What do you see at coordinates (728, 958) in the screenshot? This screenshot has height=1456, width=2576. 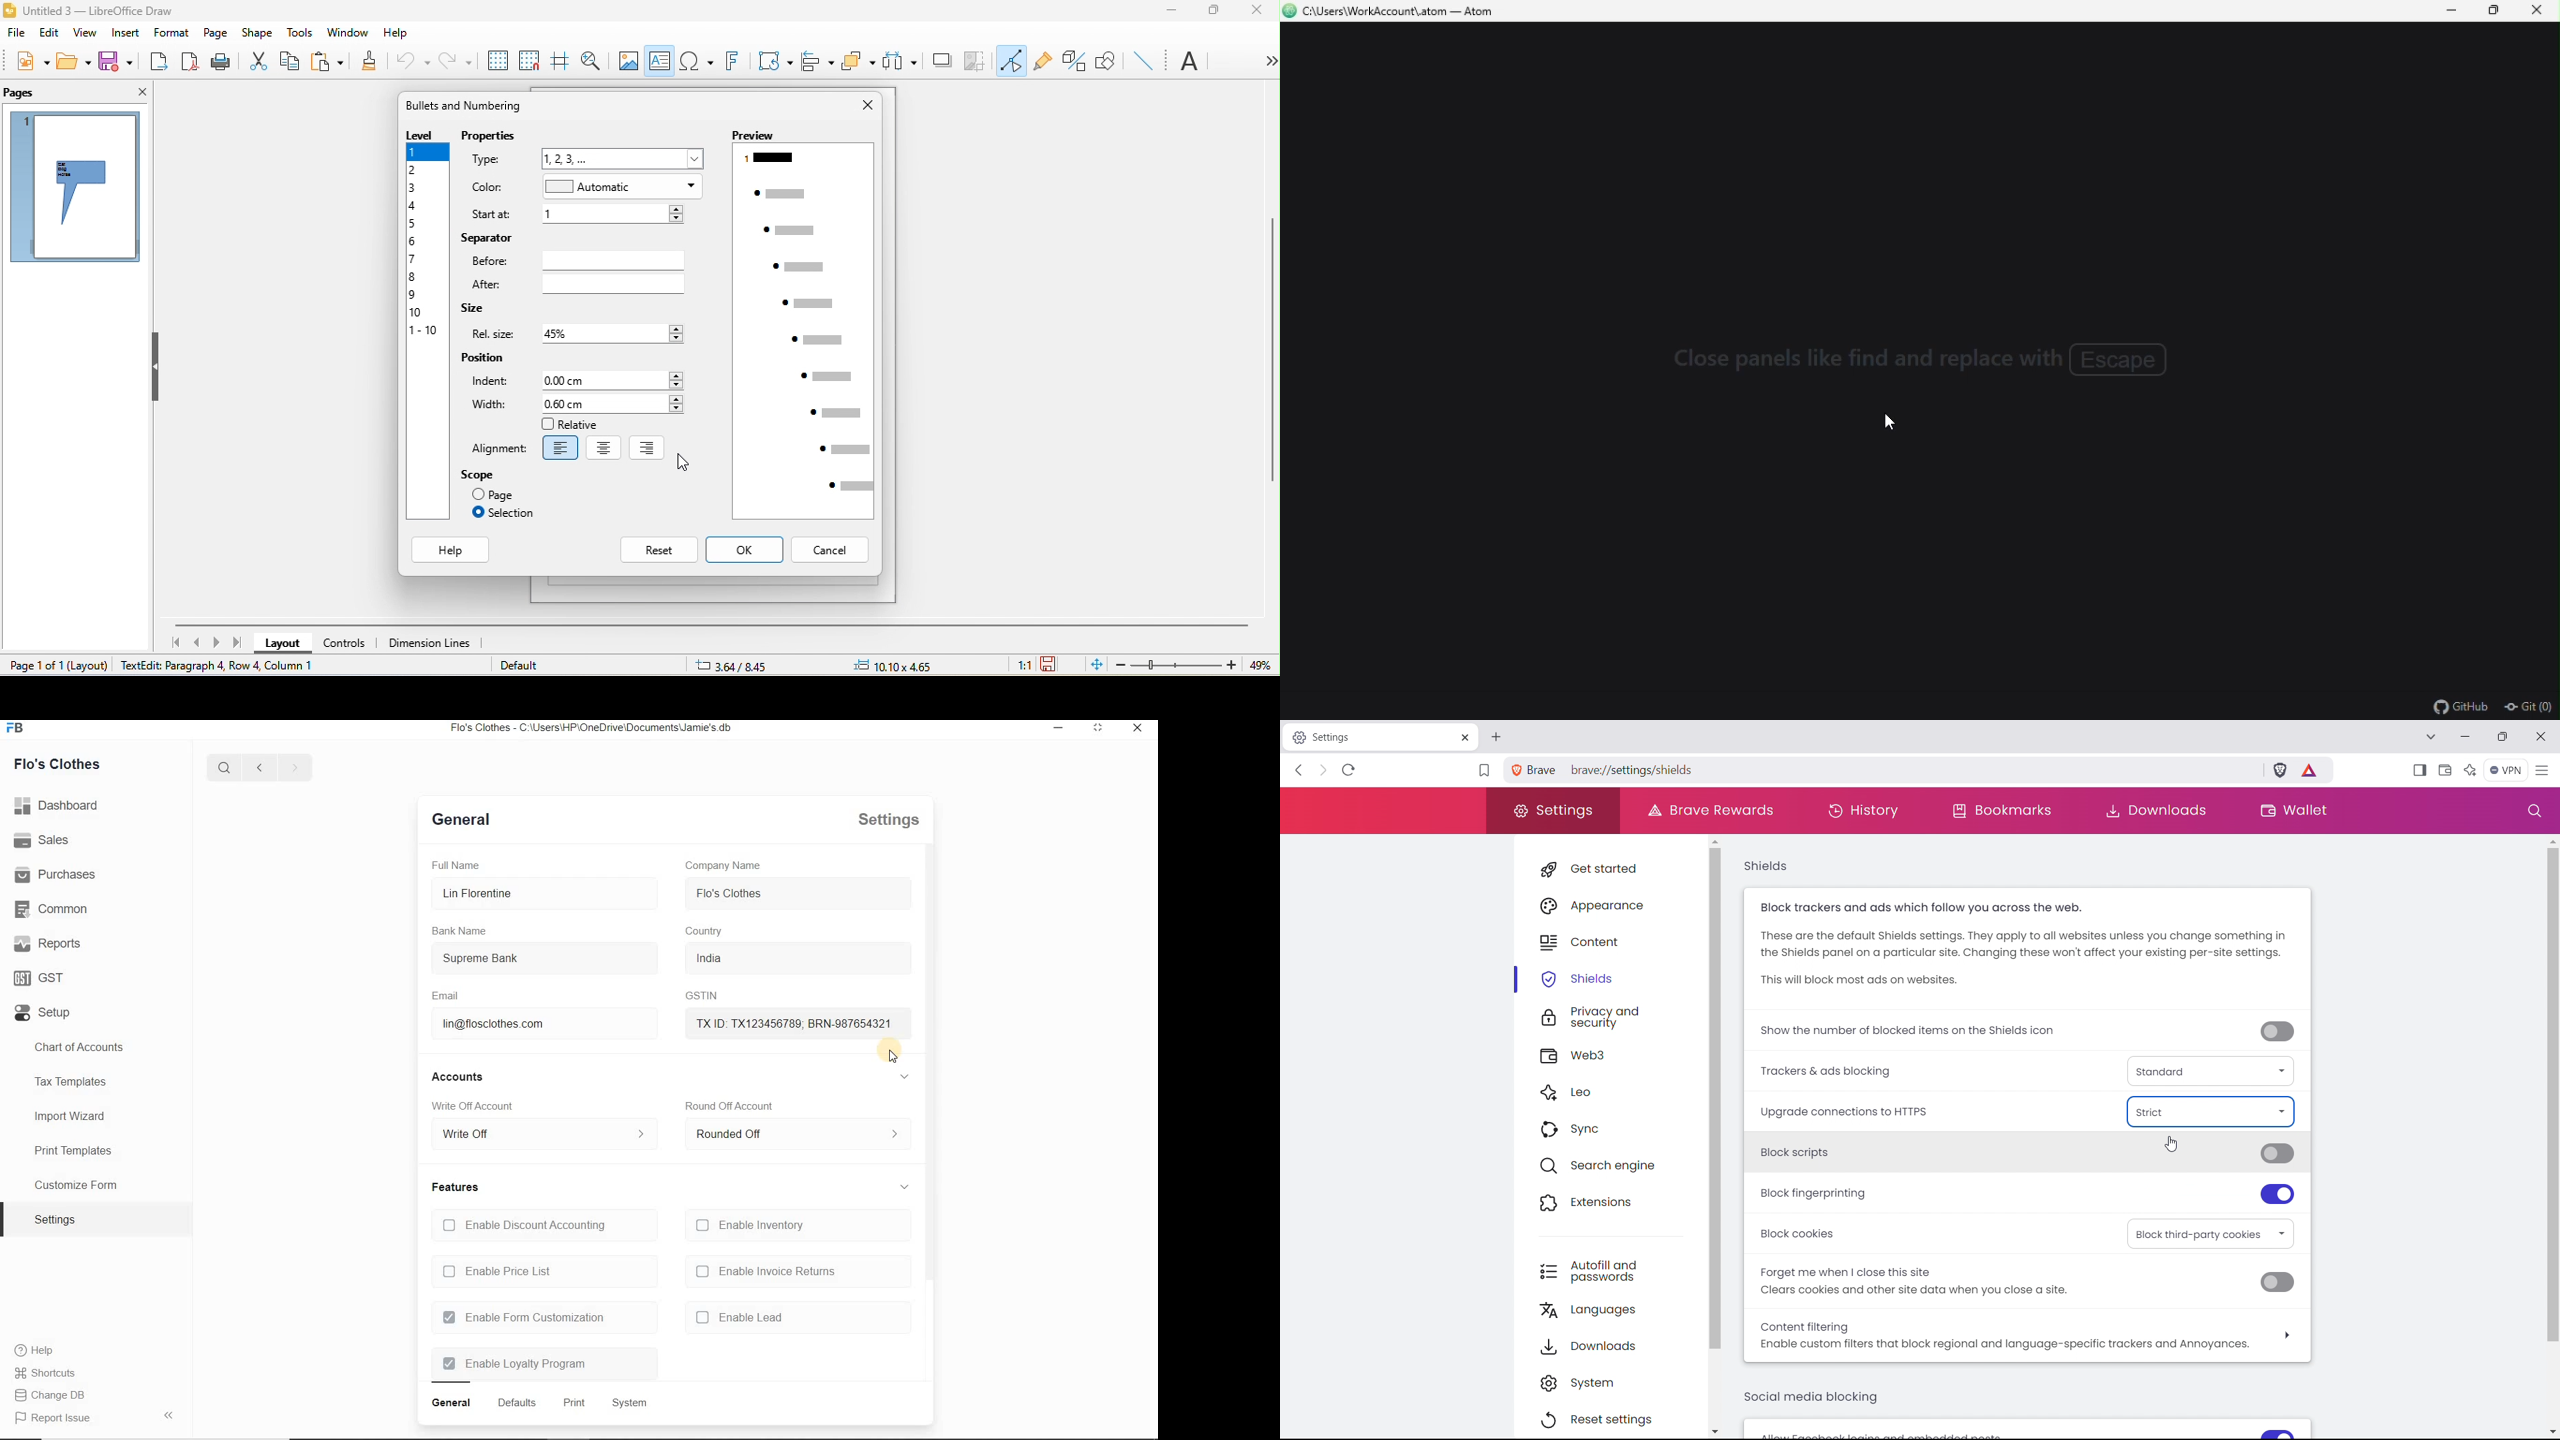 I see `india` at bounding box center [728, 958].